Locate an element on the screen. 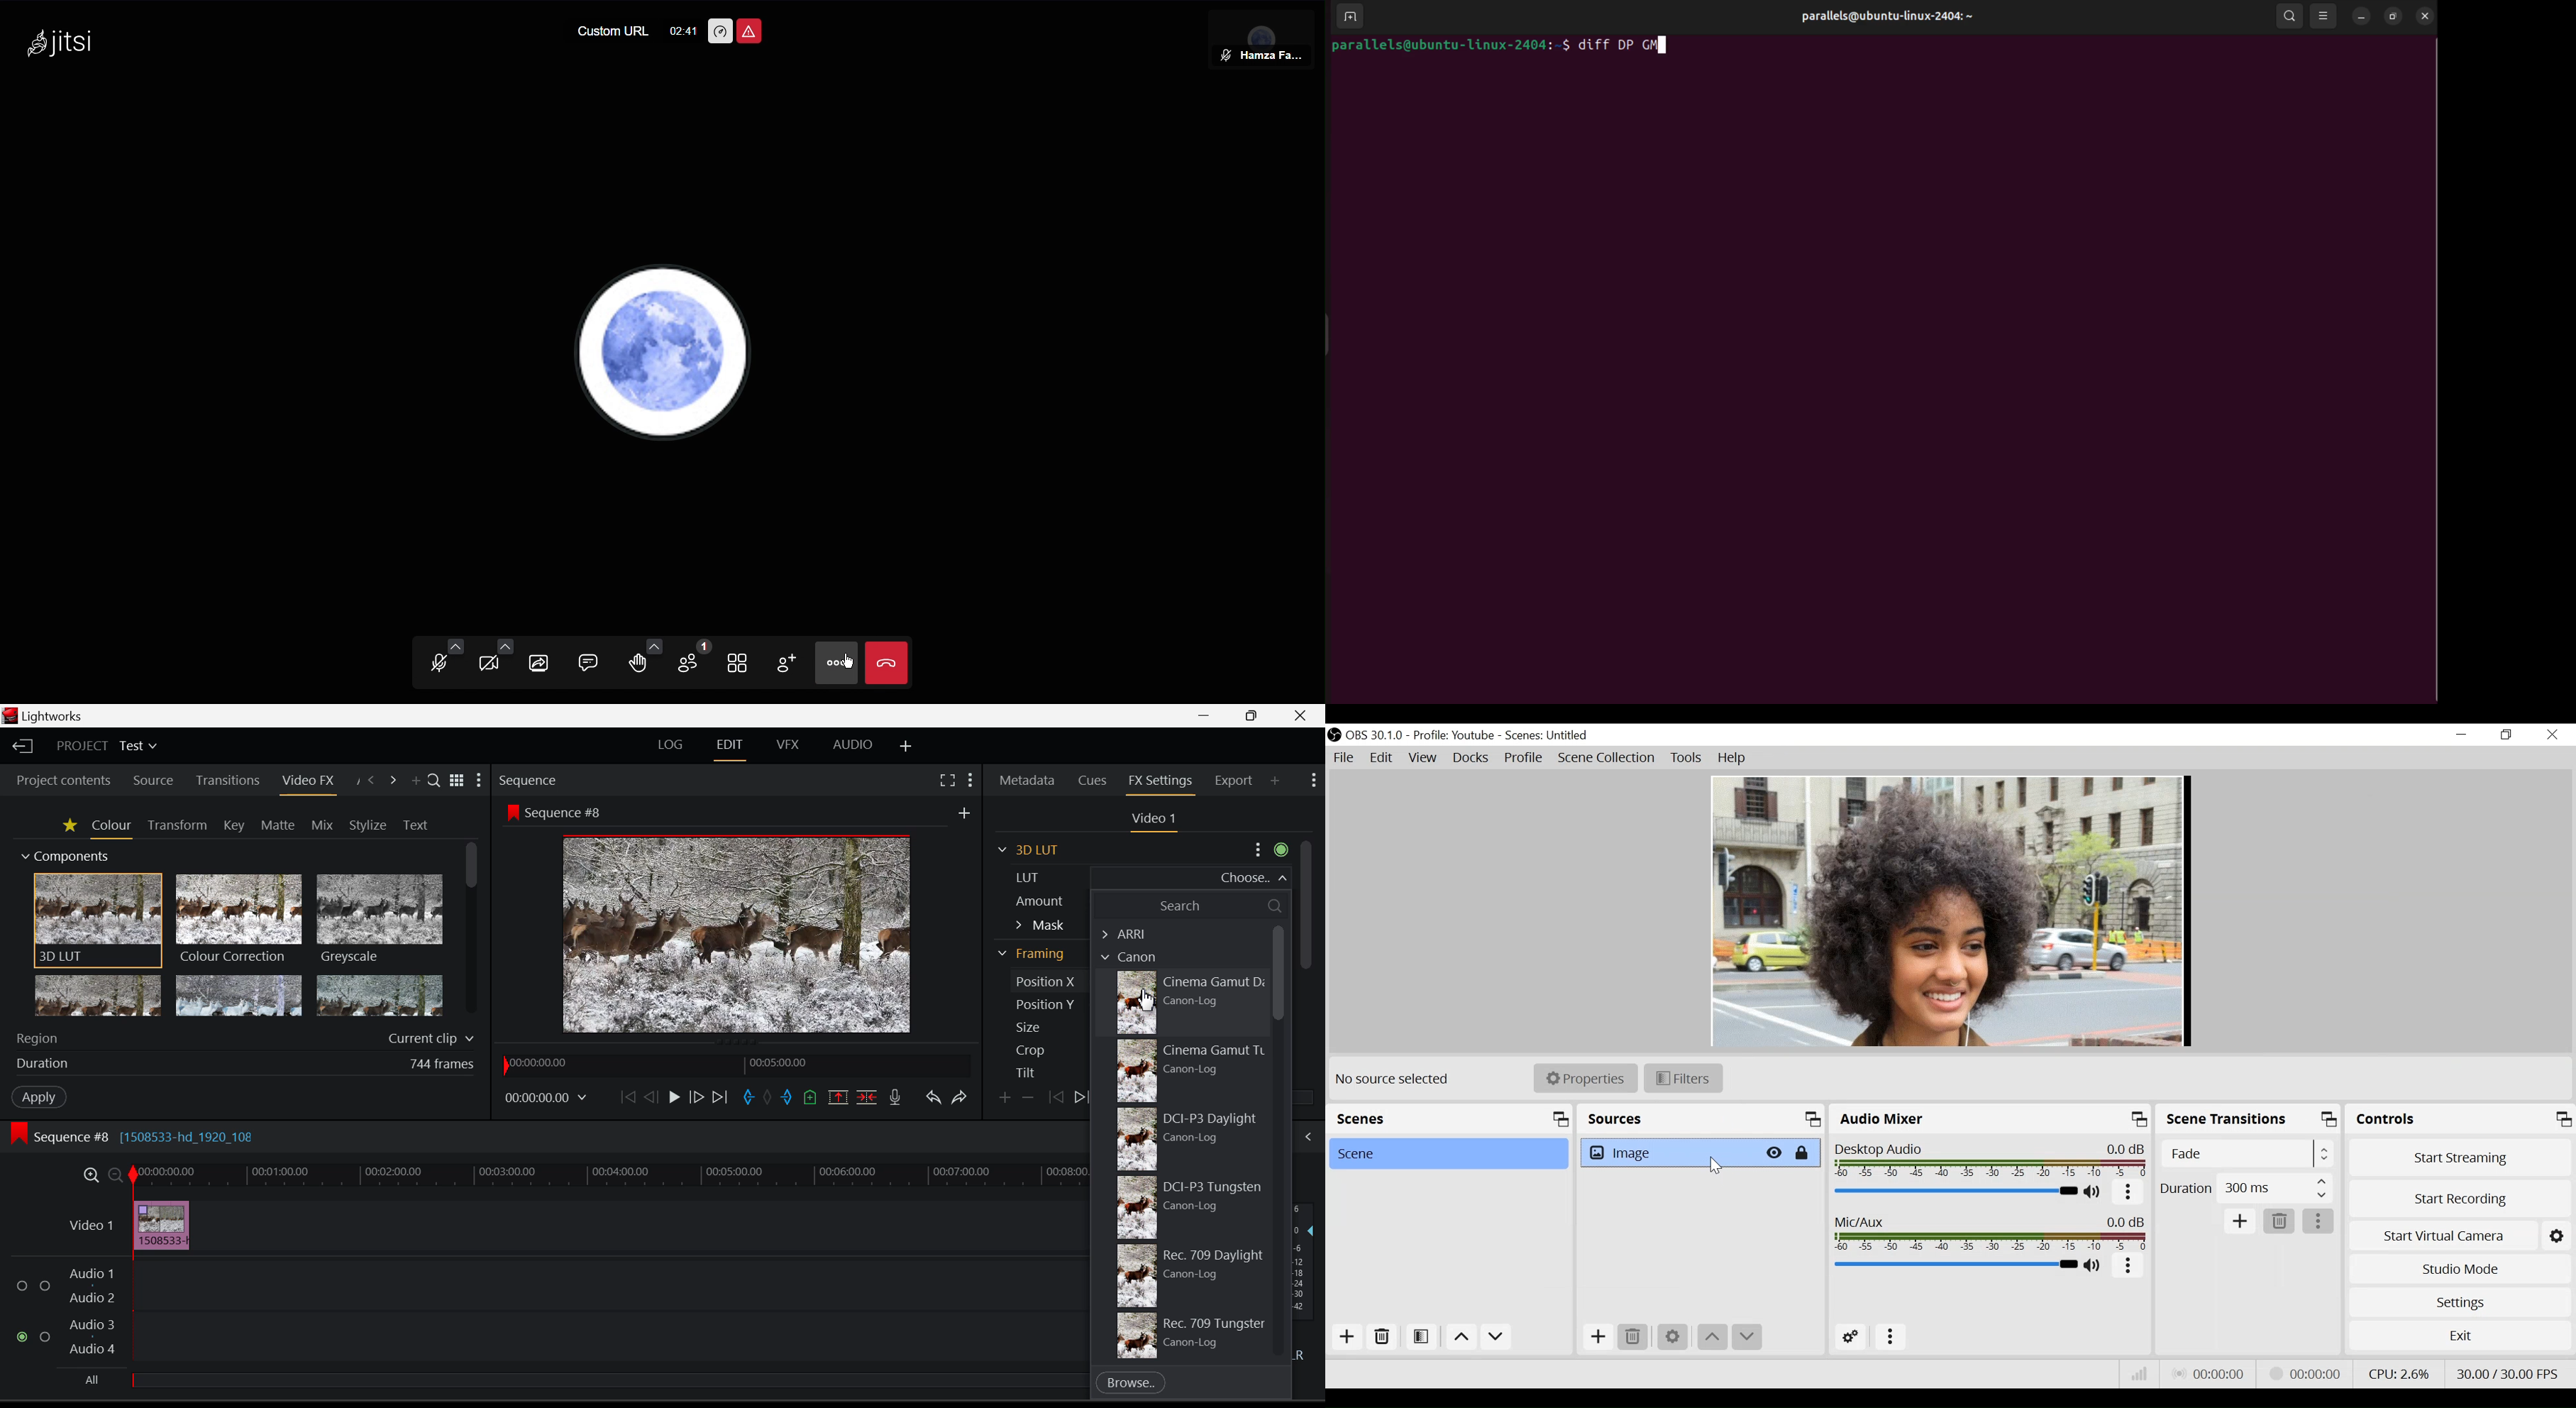 This screenshot has height=1428, width=2576. Jitsi is located at coordinates (66, 43).